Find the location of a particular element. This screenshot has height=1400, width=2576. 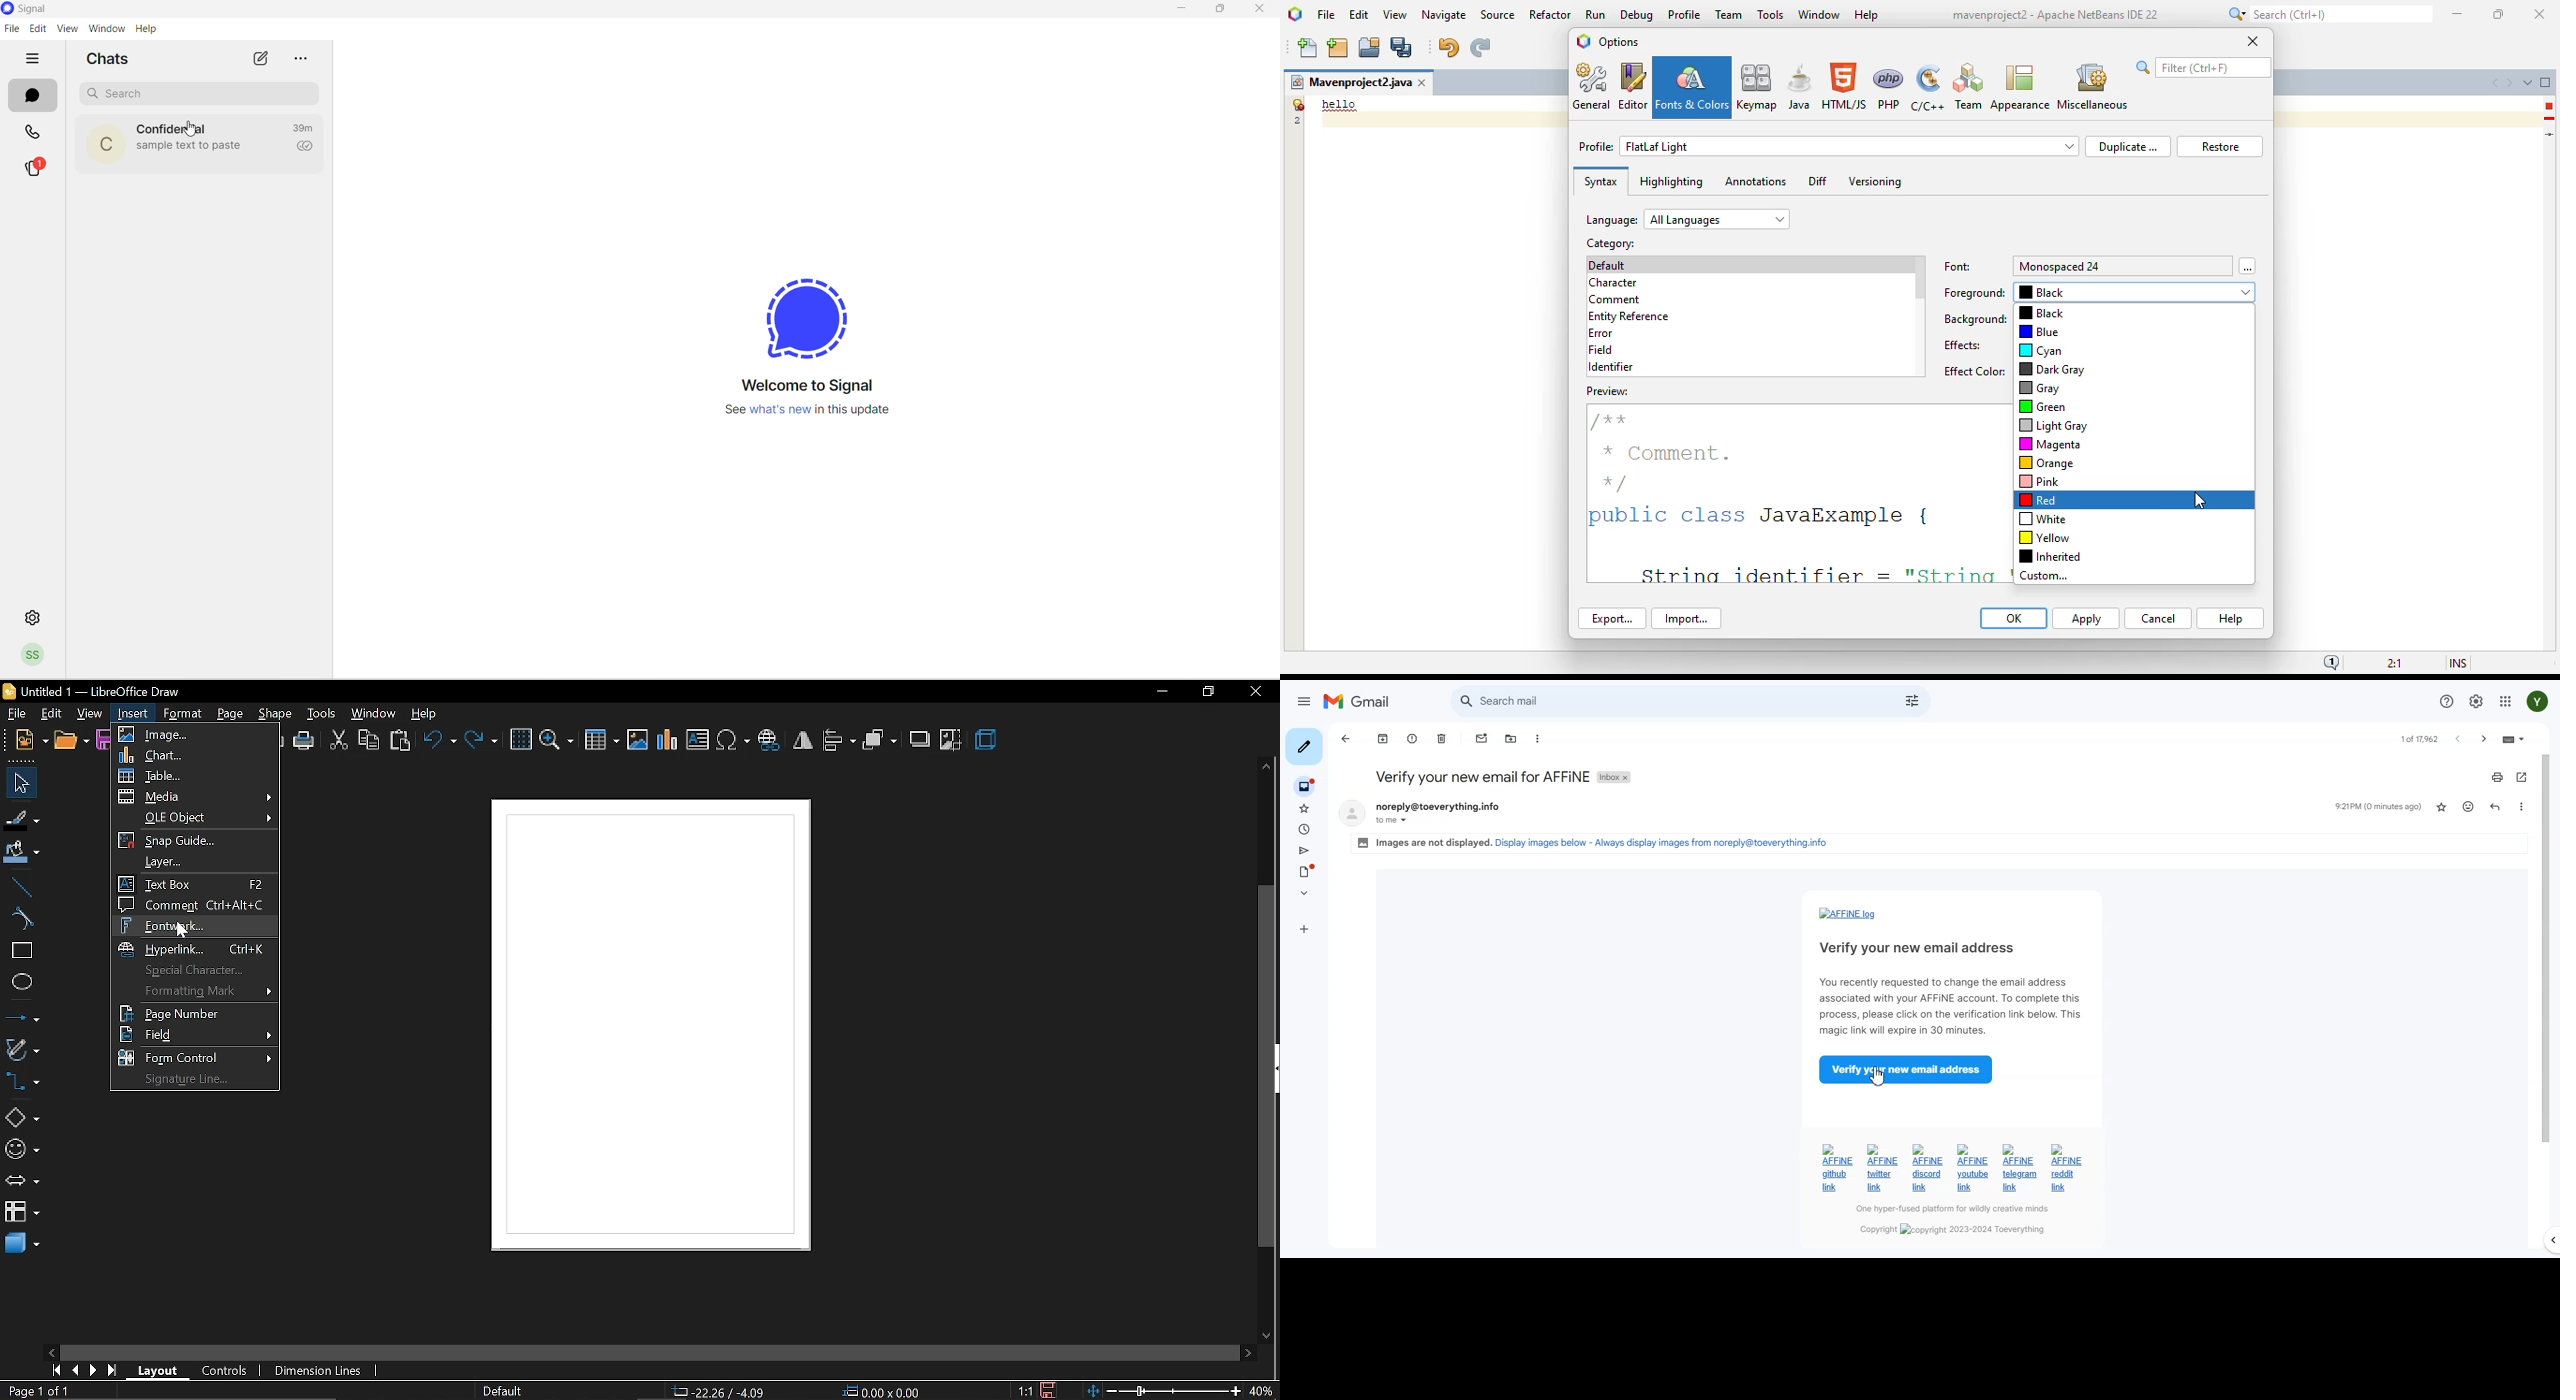

chart is located at coordinates (194, 756).